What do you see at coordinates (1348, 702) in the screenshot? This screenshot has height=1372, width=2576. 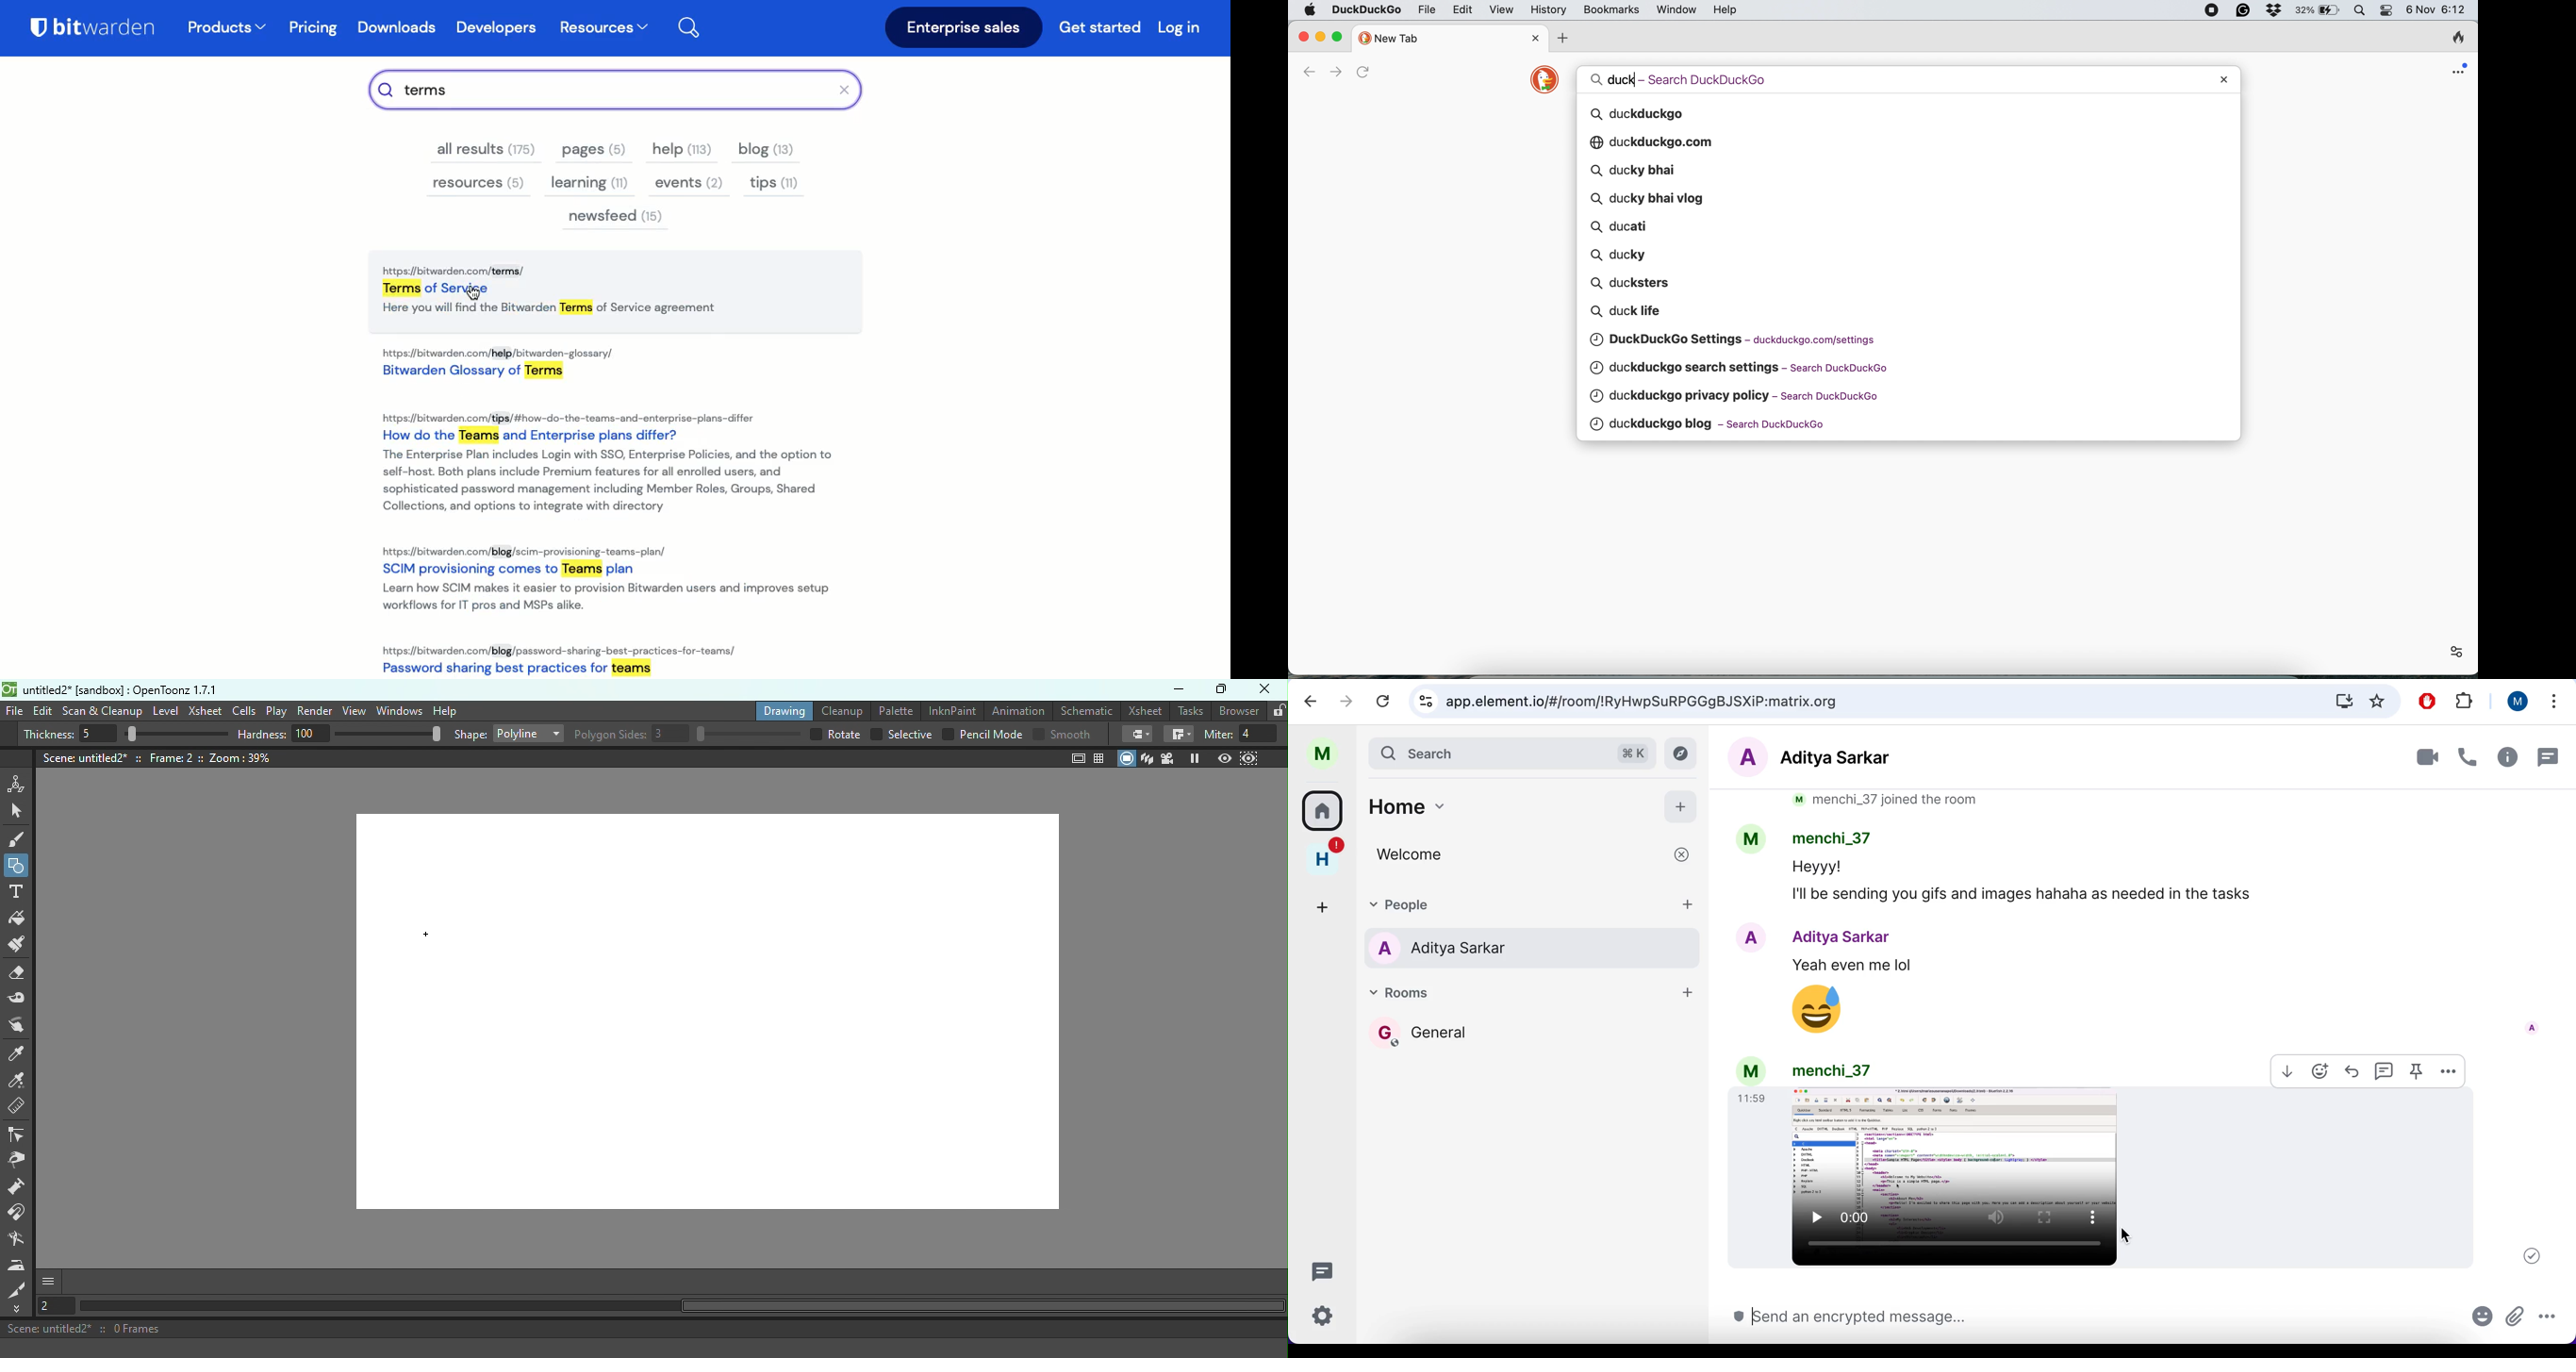 I see `redo` at bounding box center [1348, 702].